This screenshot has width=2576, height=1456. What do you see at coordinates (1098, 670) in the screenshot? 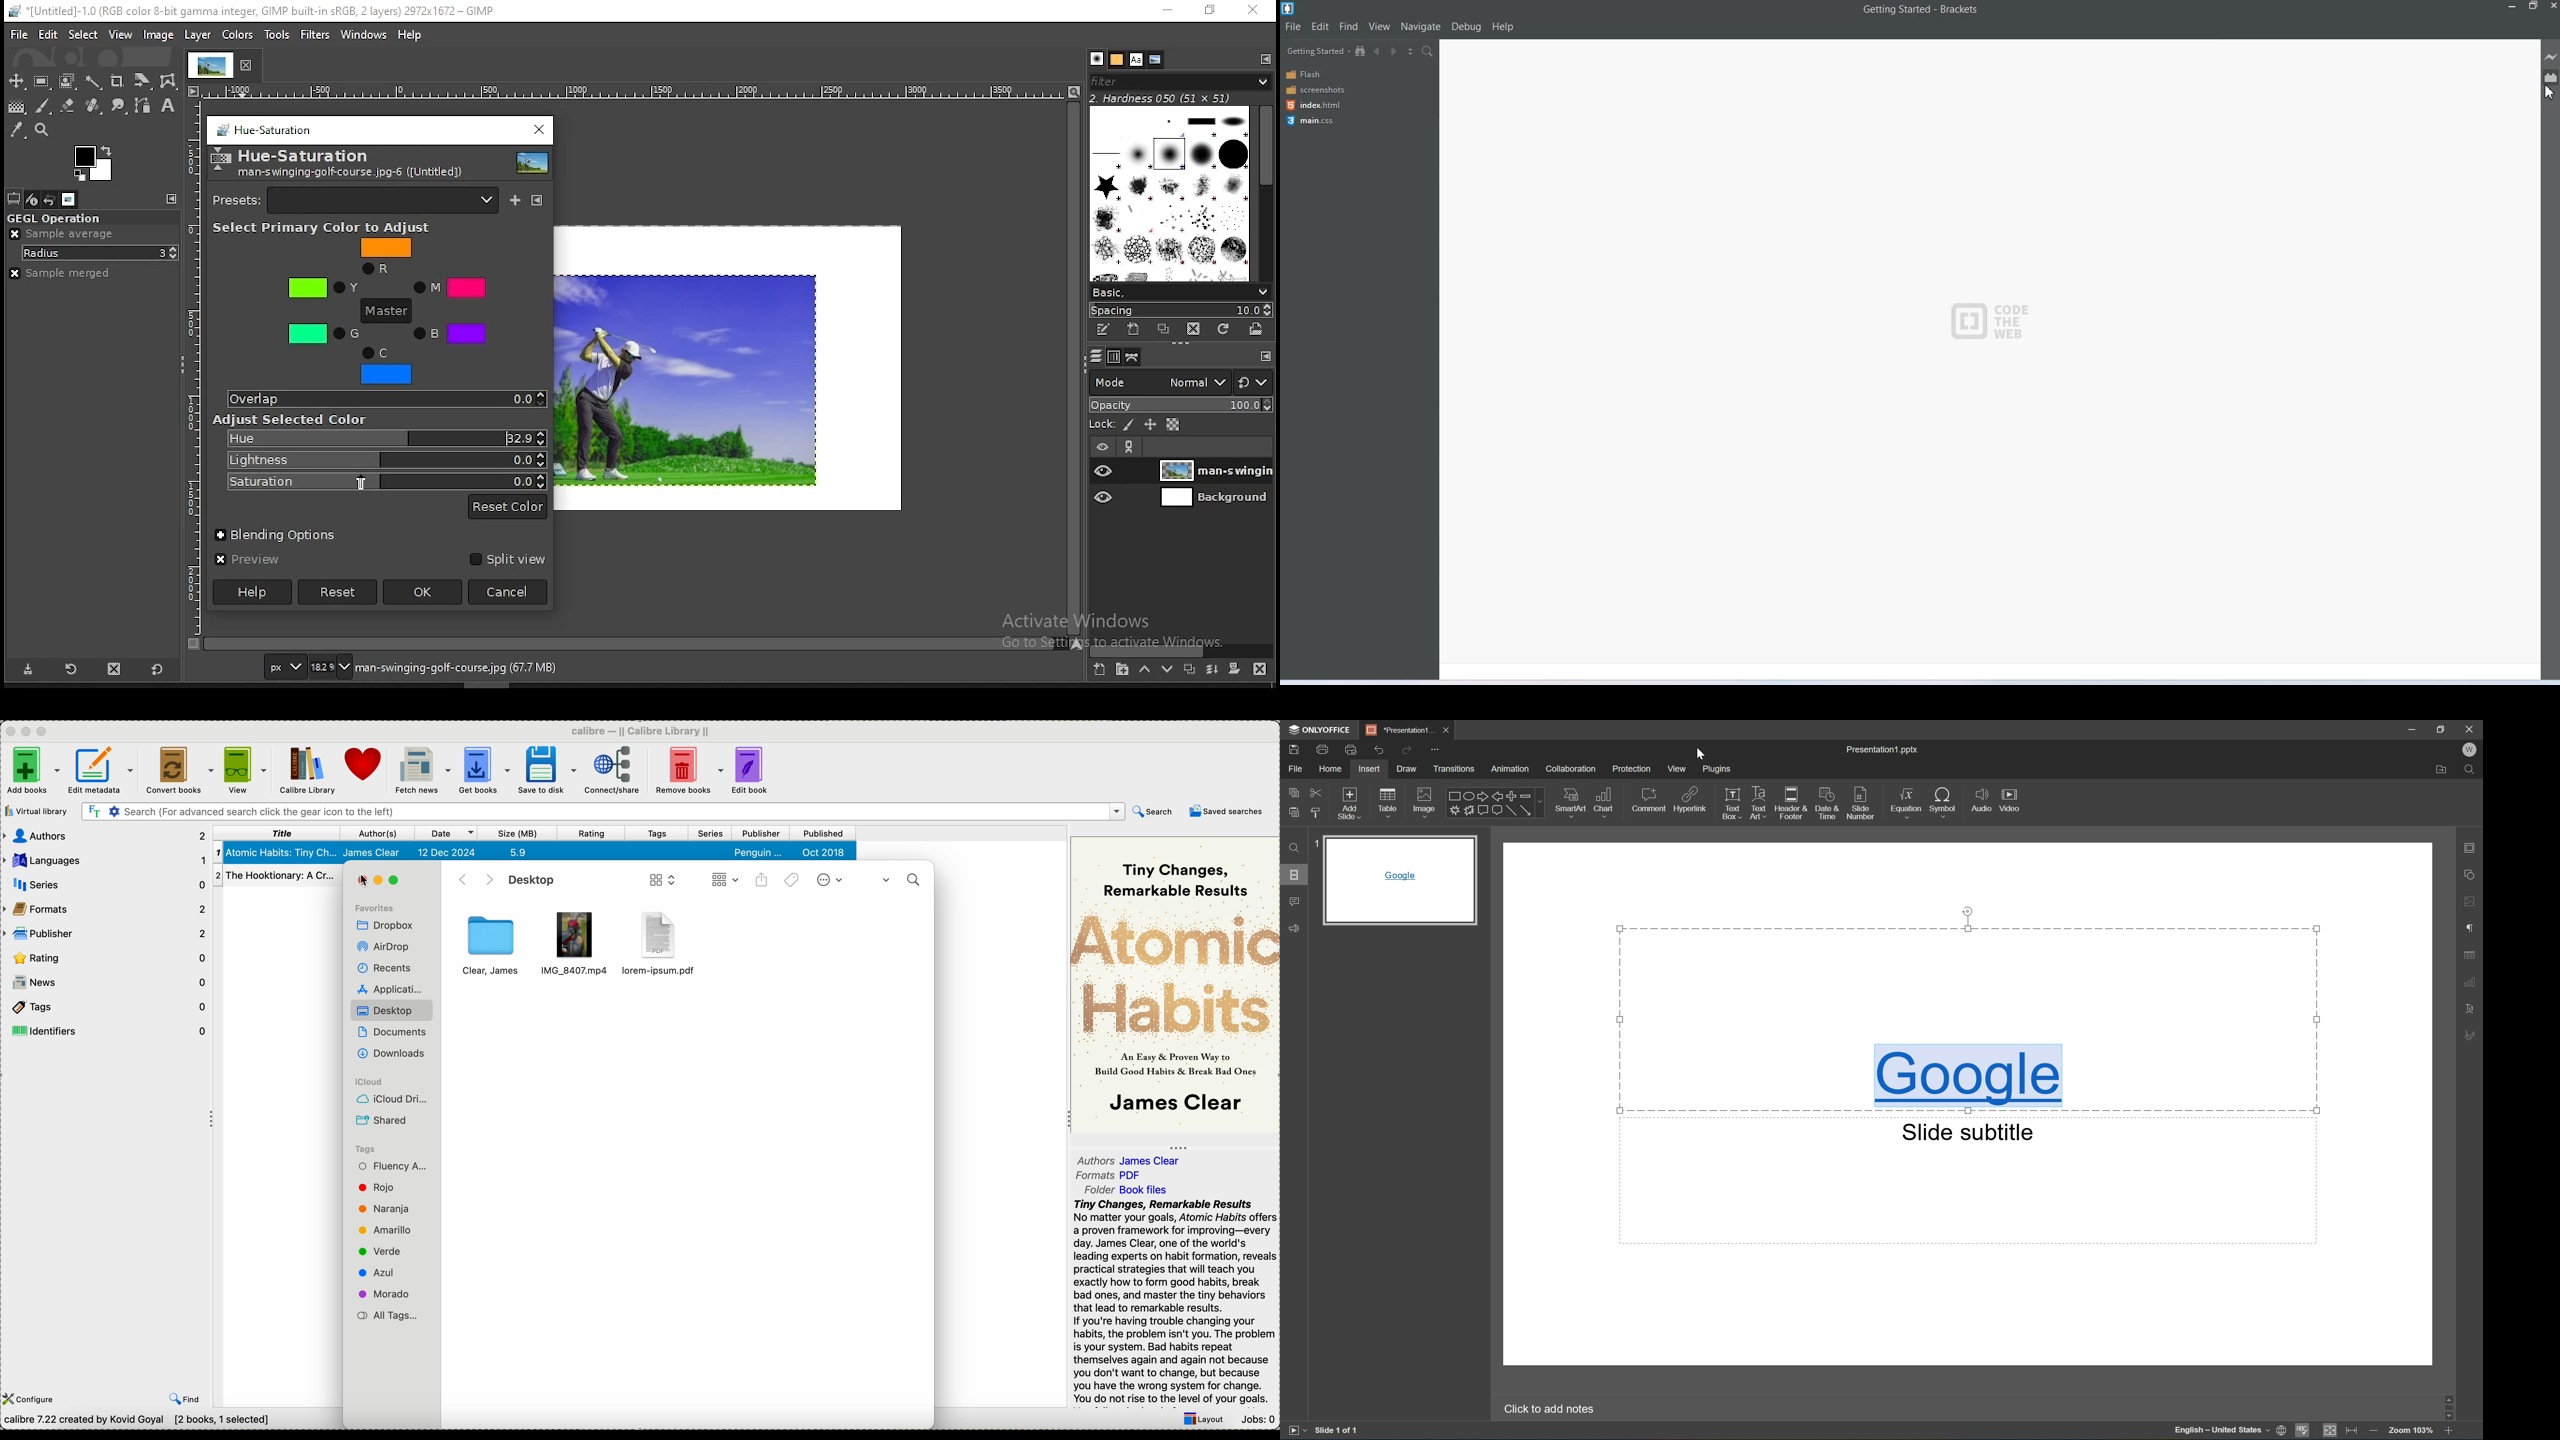
I see `new layer group` at bounding box center [1098, 670].